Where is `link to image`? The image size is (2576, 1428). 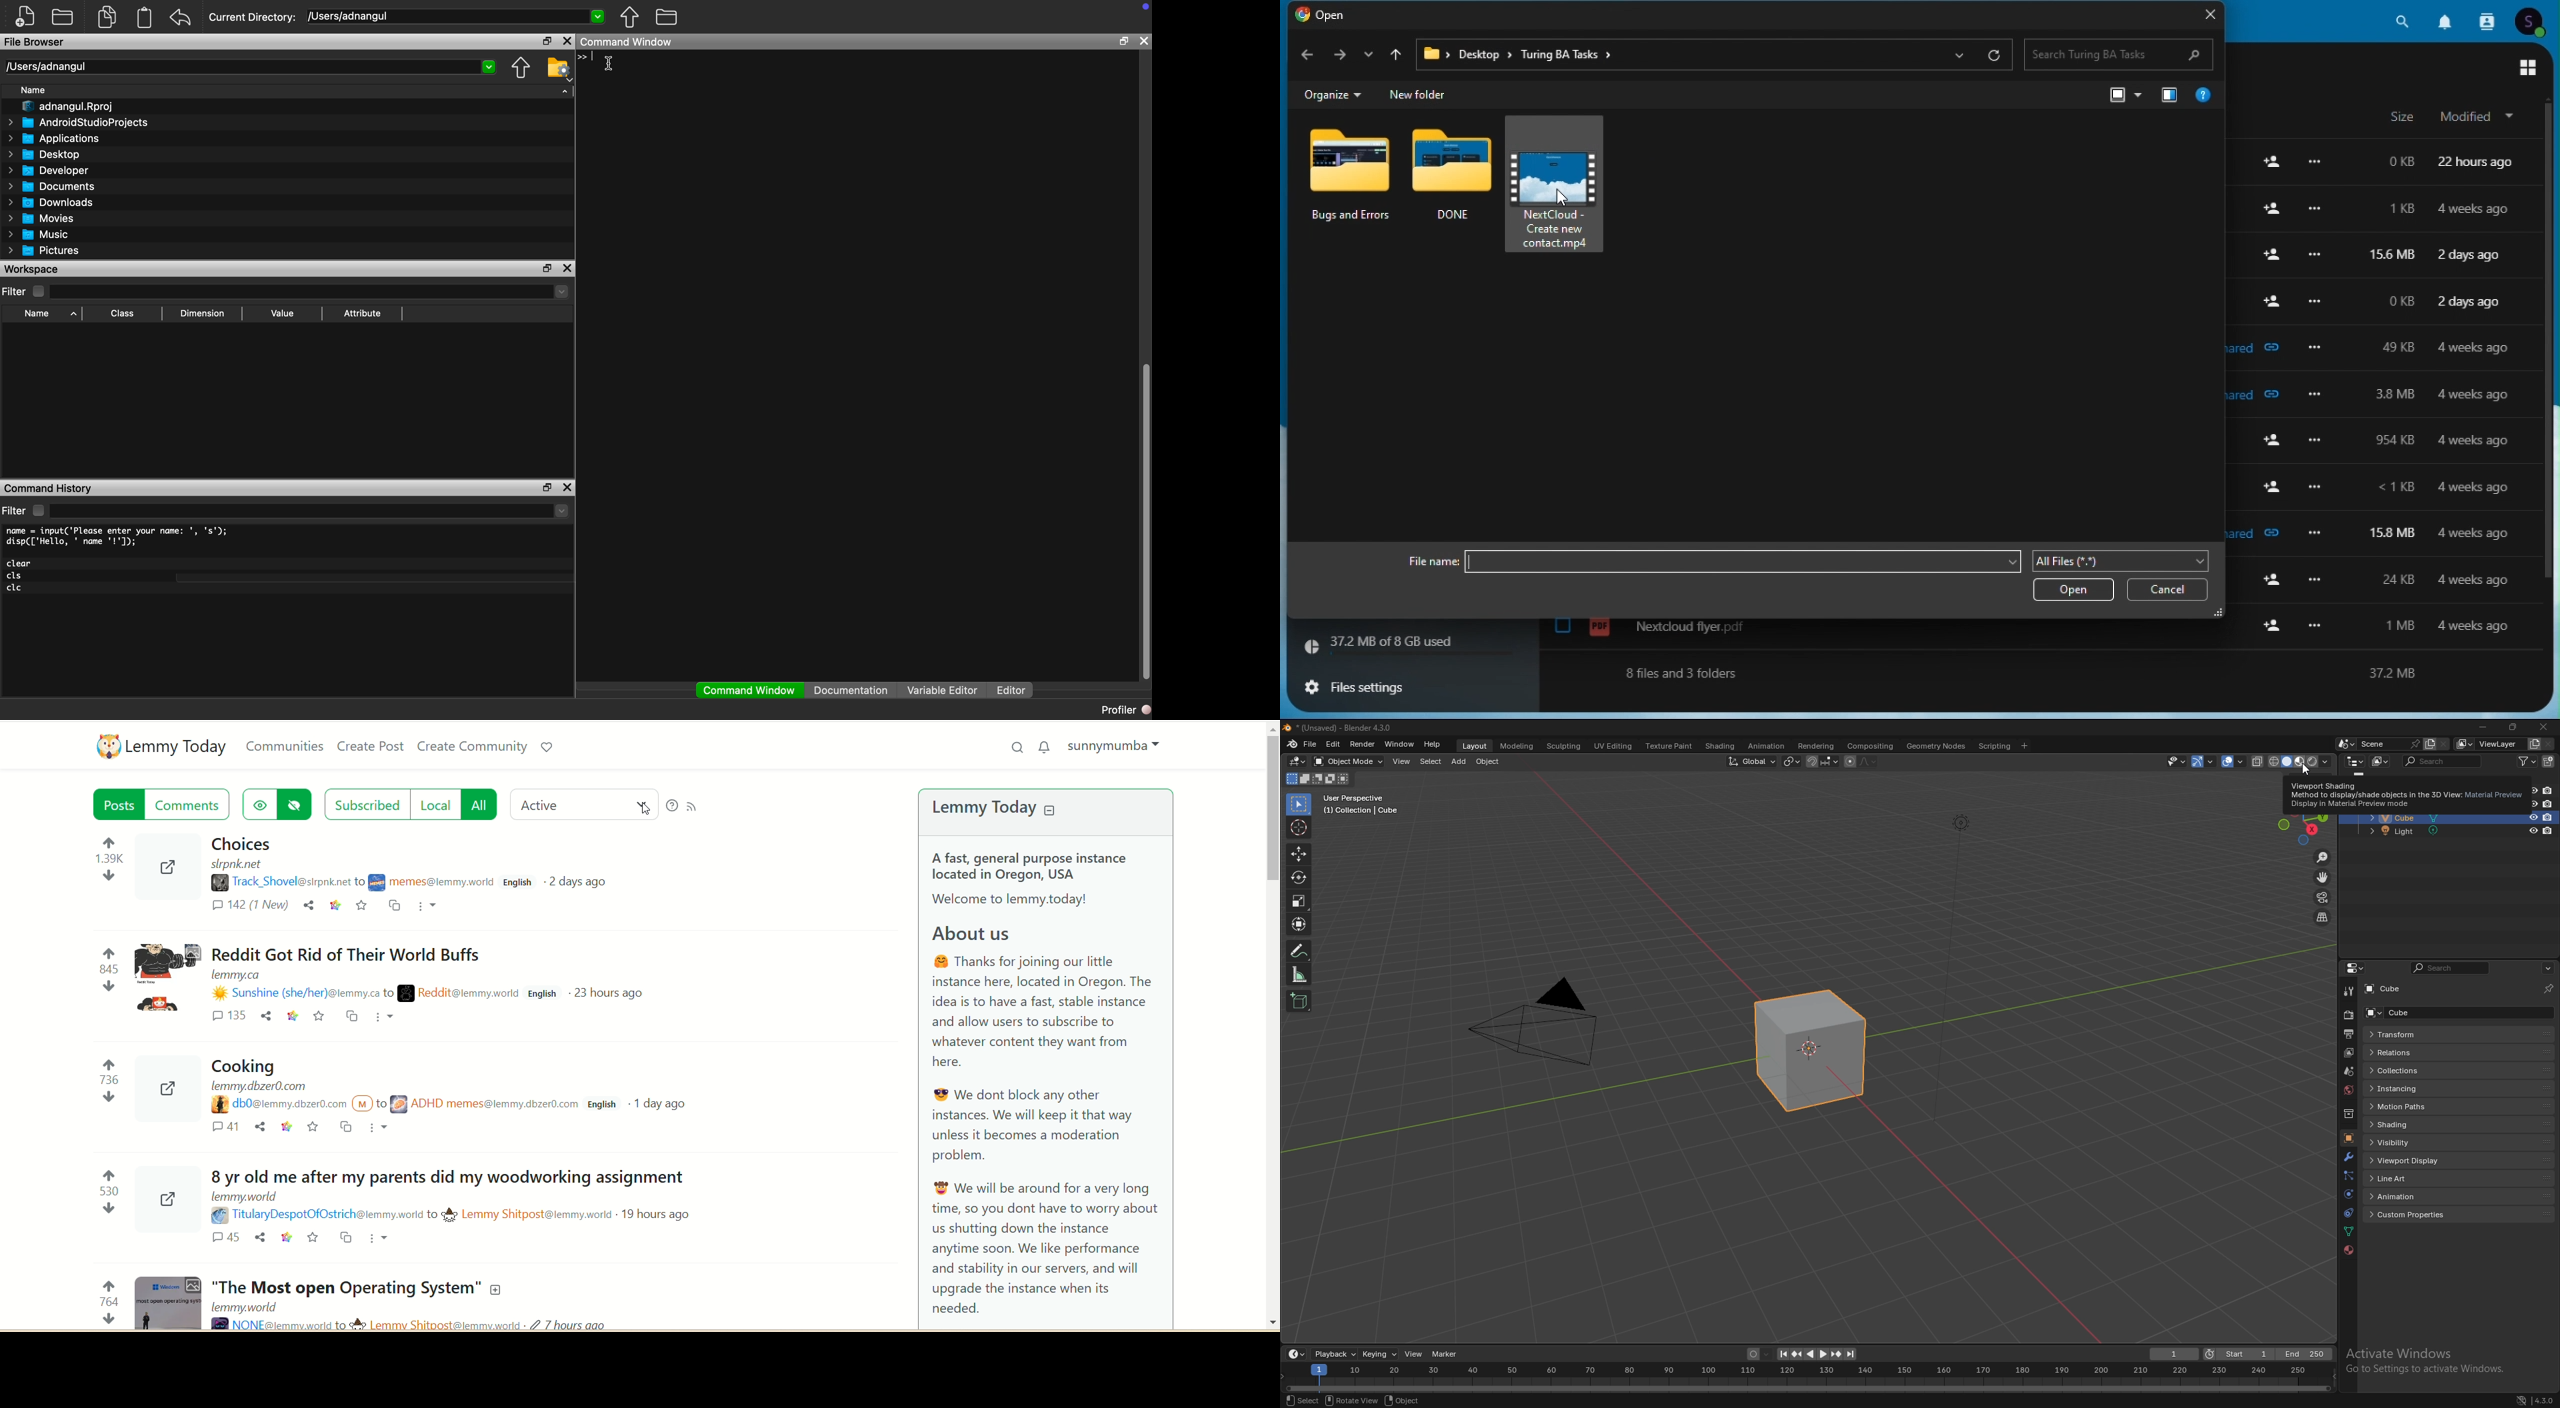
link to image is located at coordinates (155, 1090).